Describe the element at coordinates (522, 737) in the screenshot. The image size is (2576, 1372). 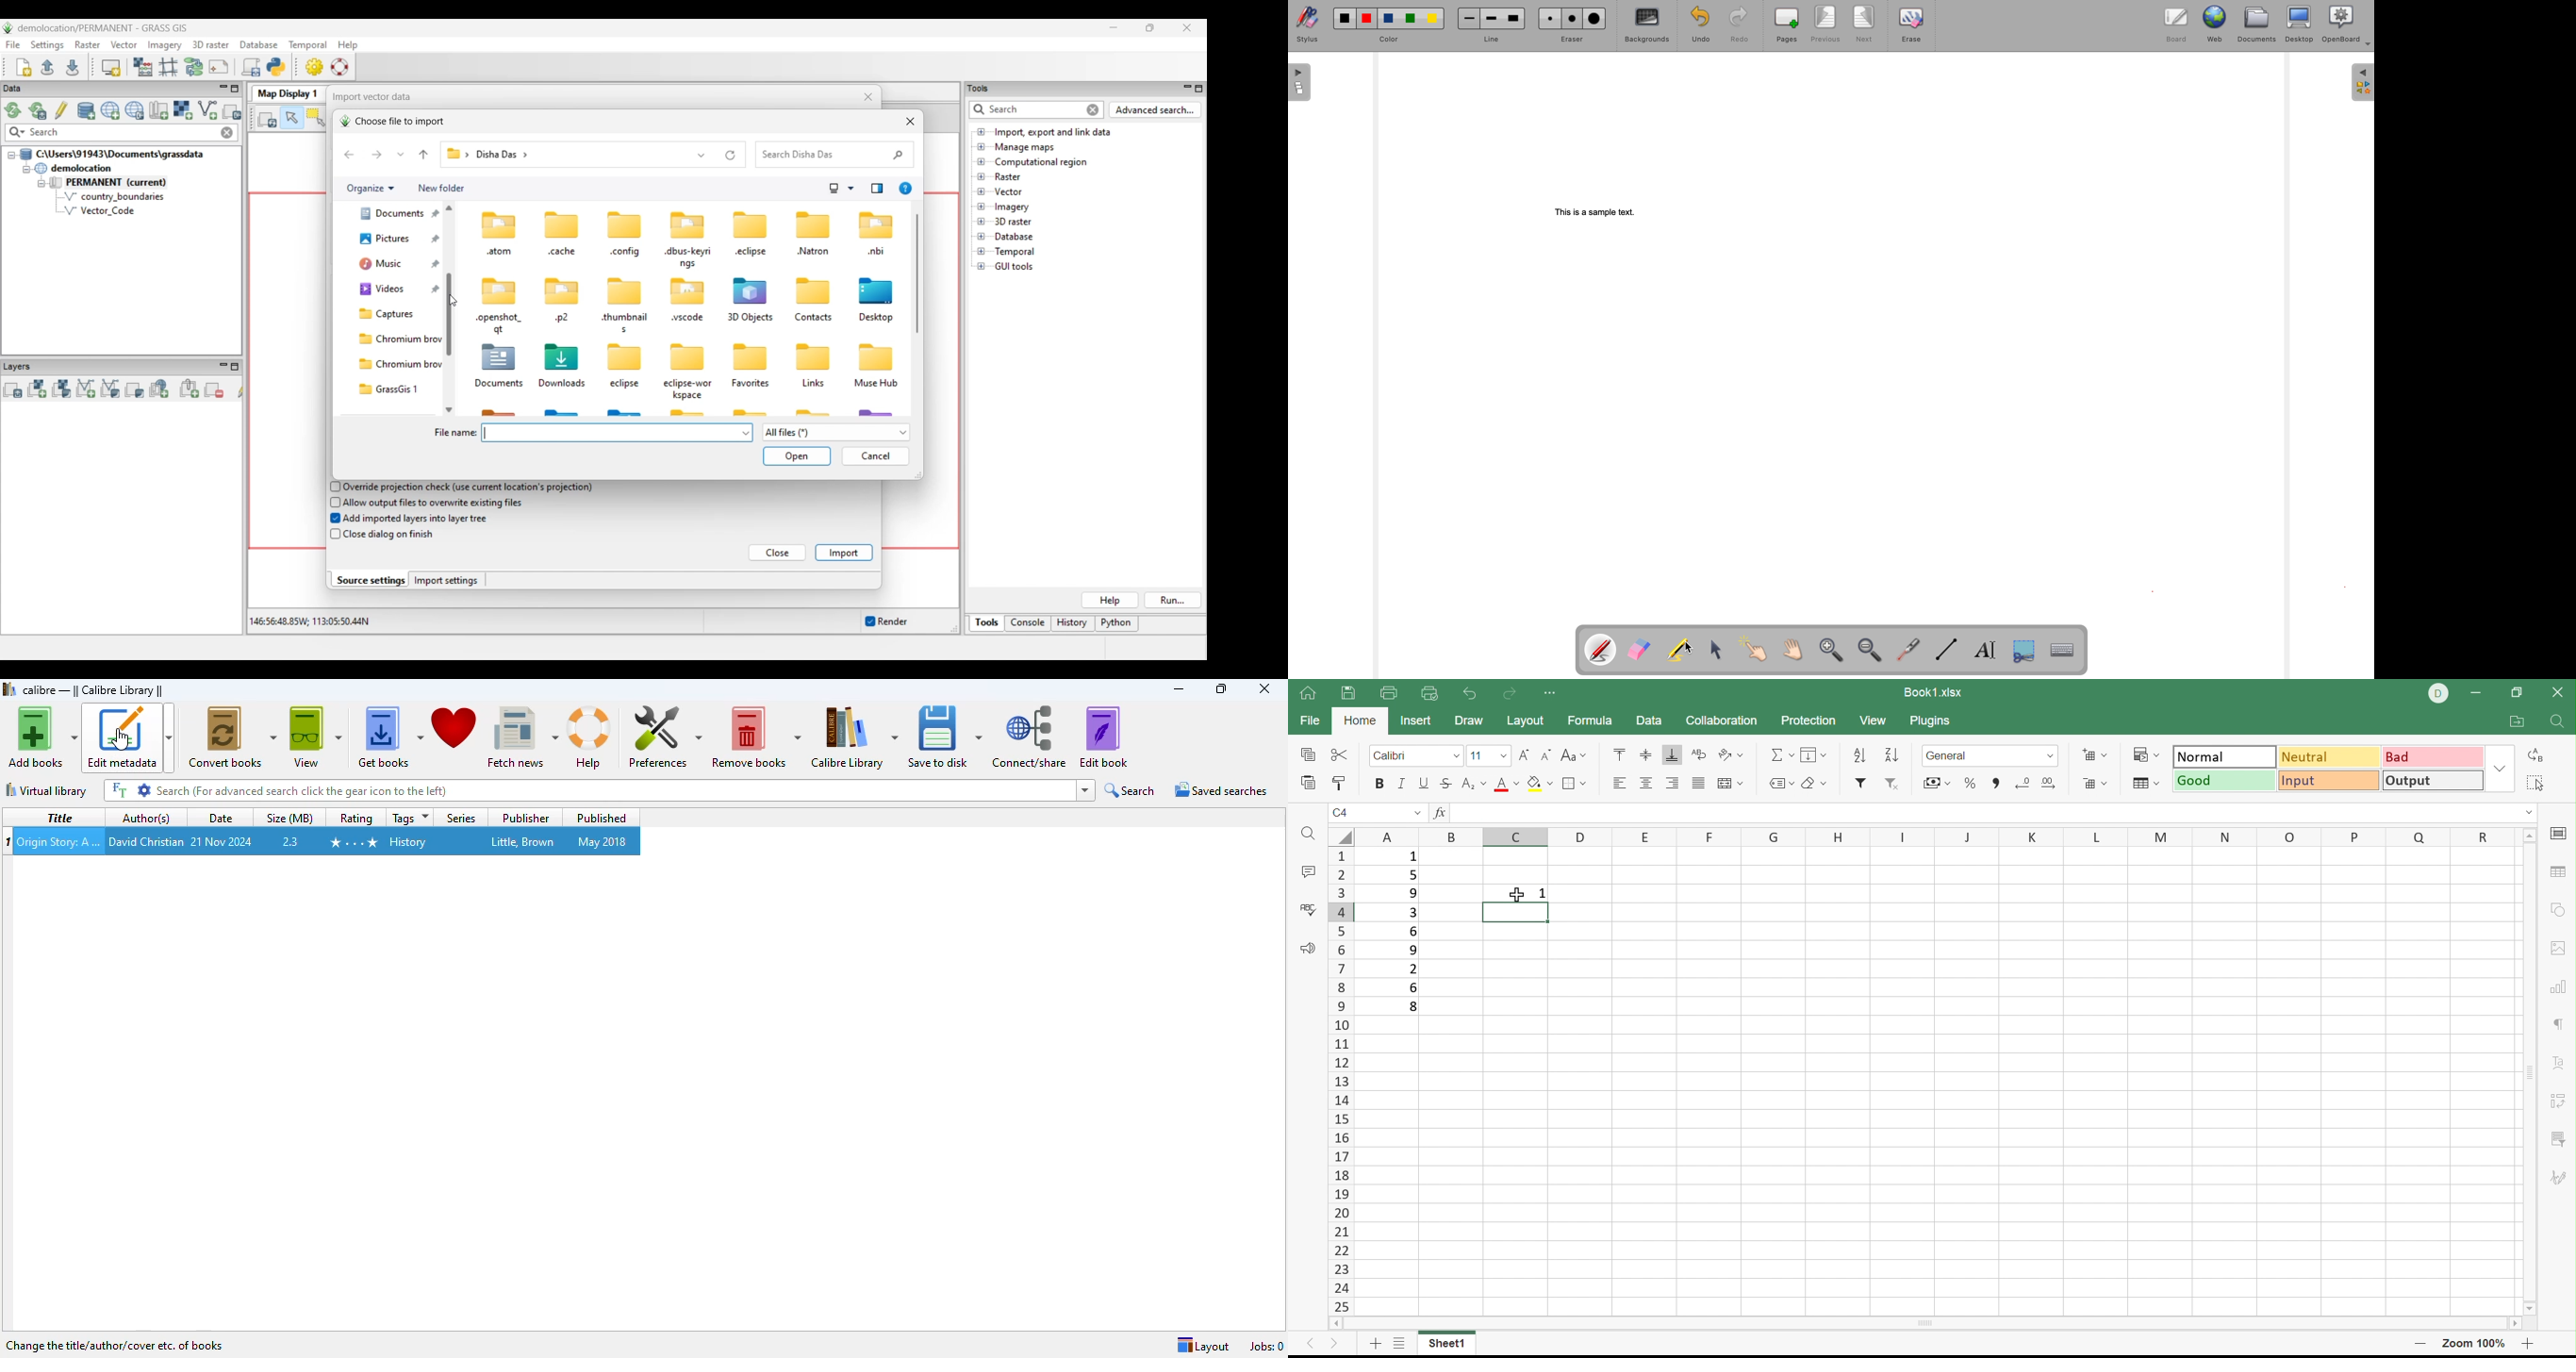
I see `fetch news` at that location.